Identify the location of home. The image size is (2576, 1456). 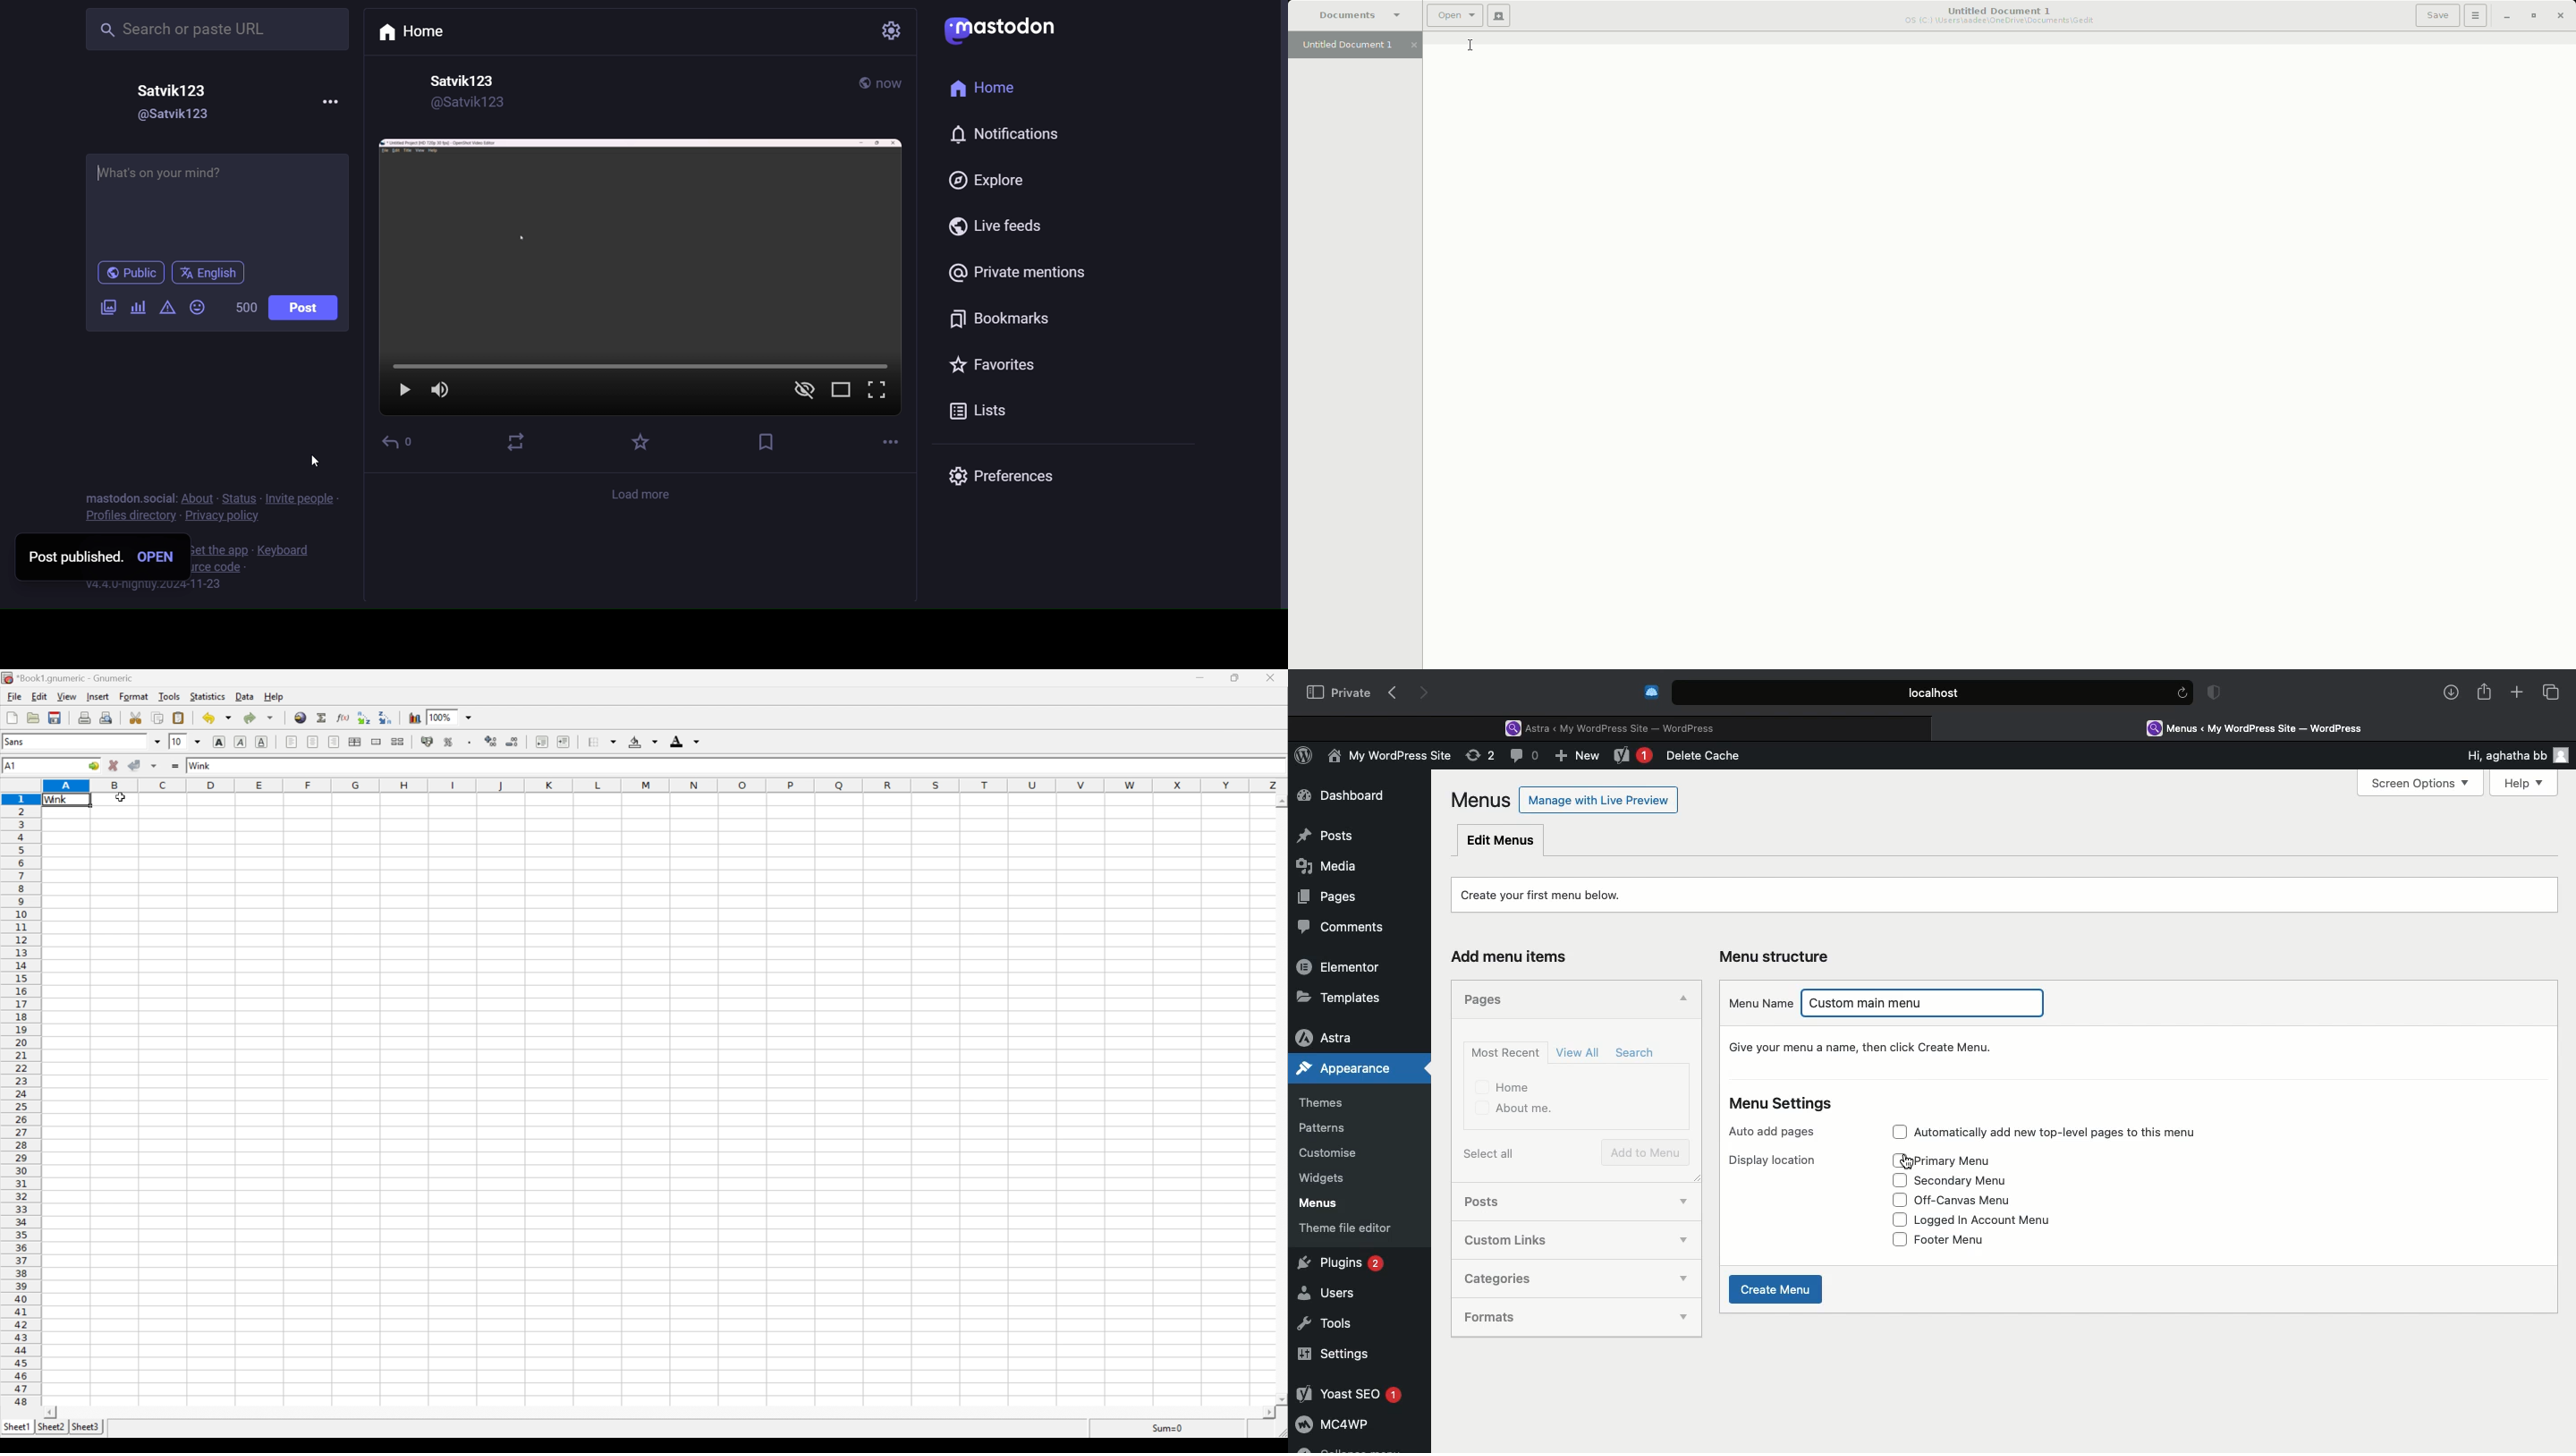
(417, 34).